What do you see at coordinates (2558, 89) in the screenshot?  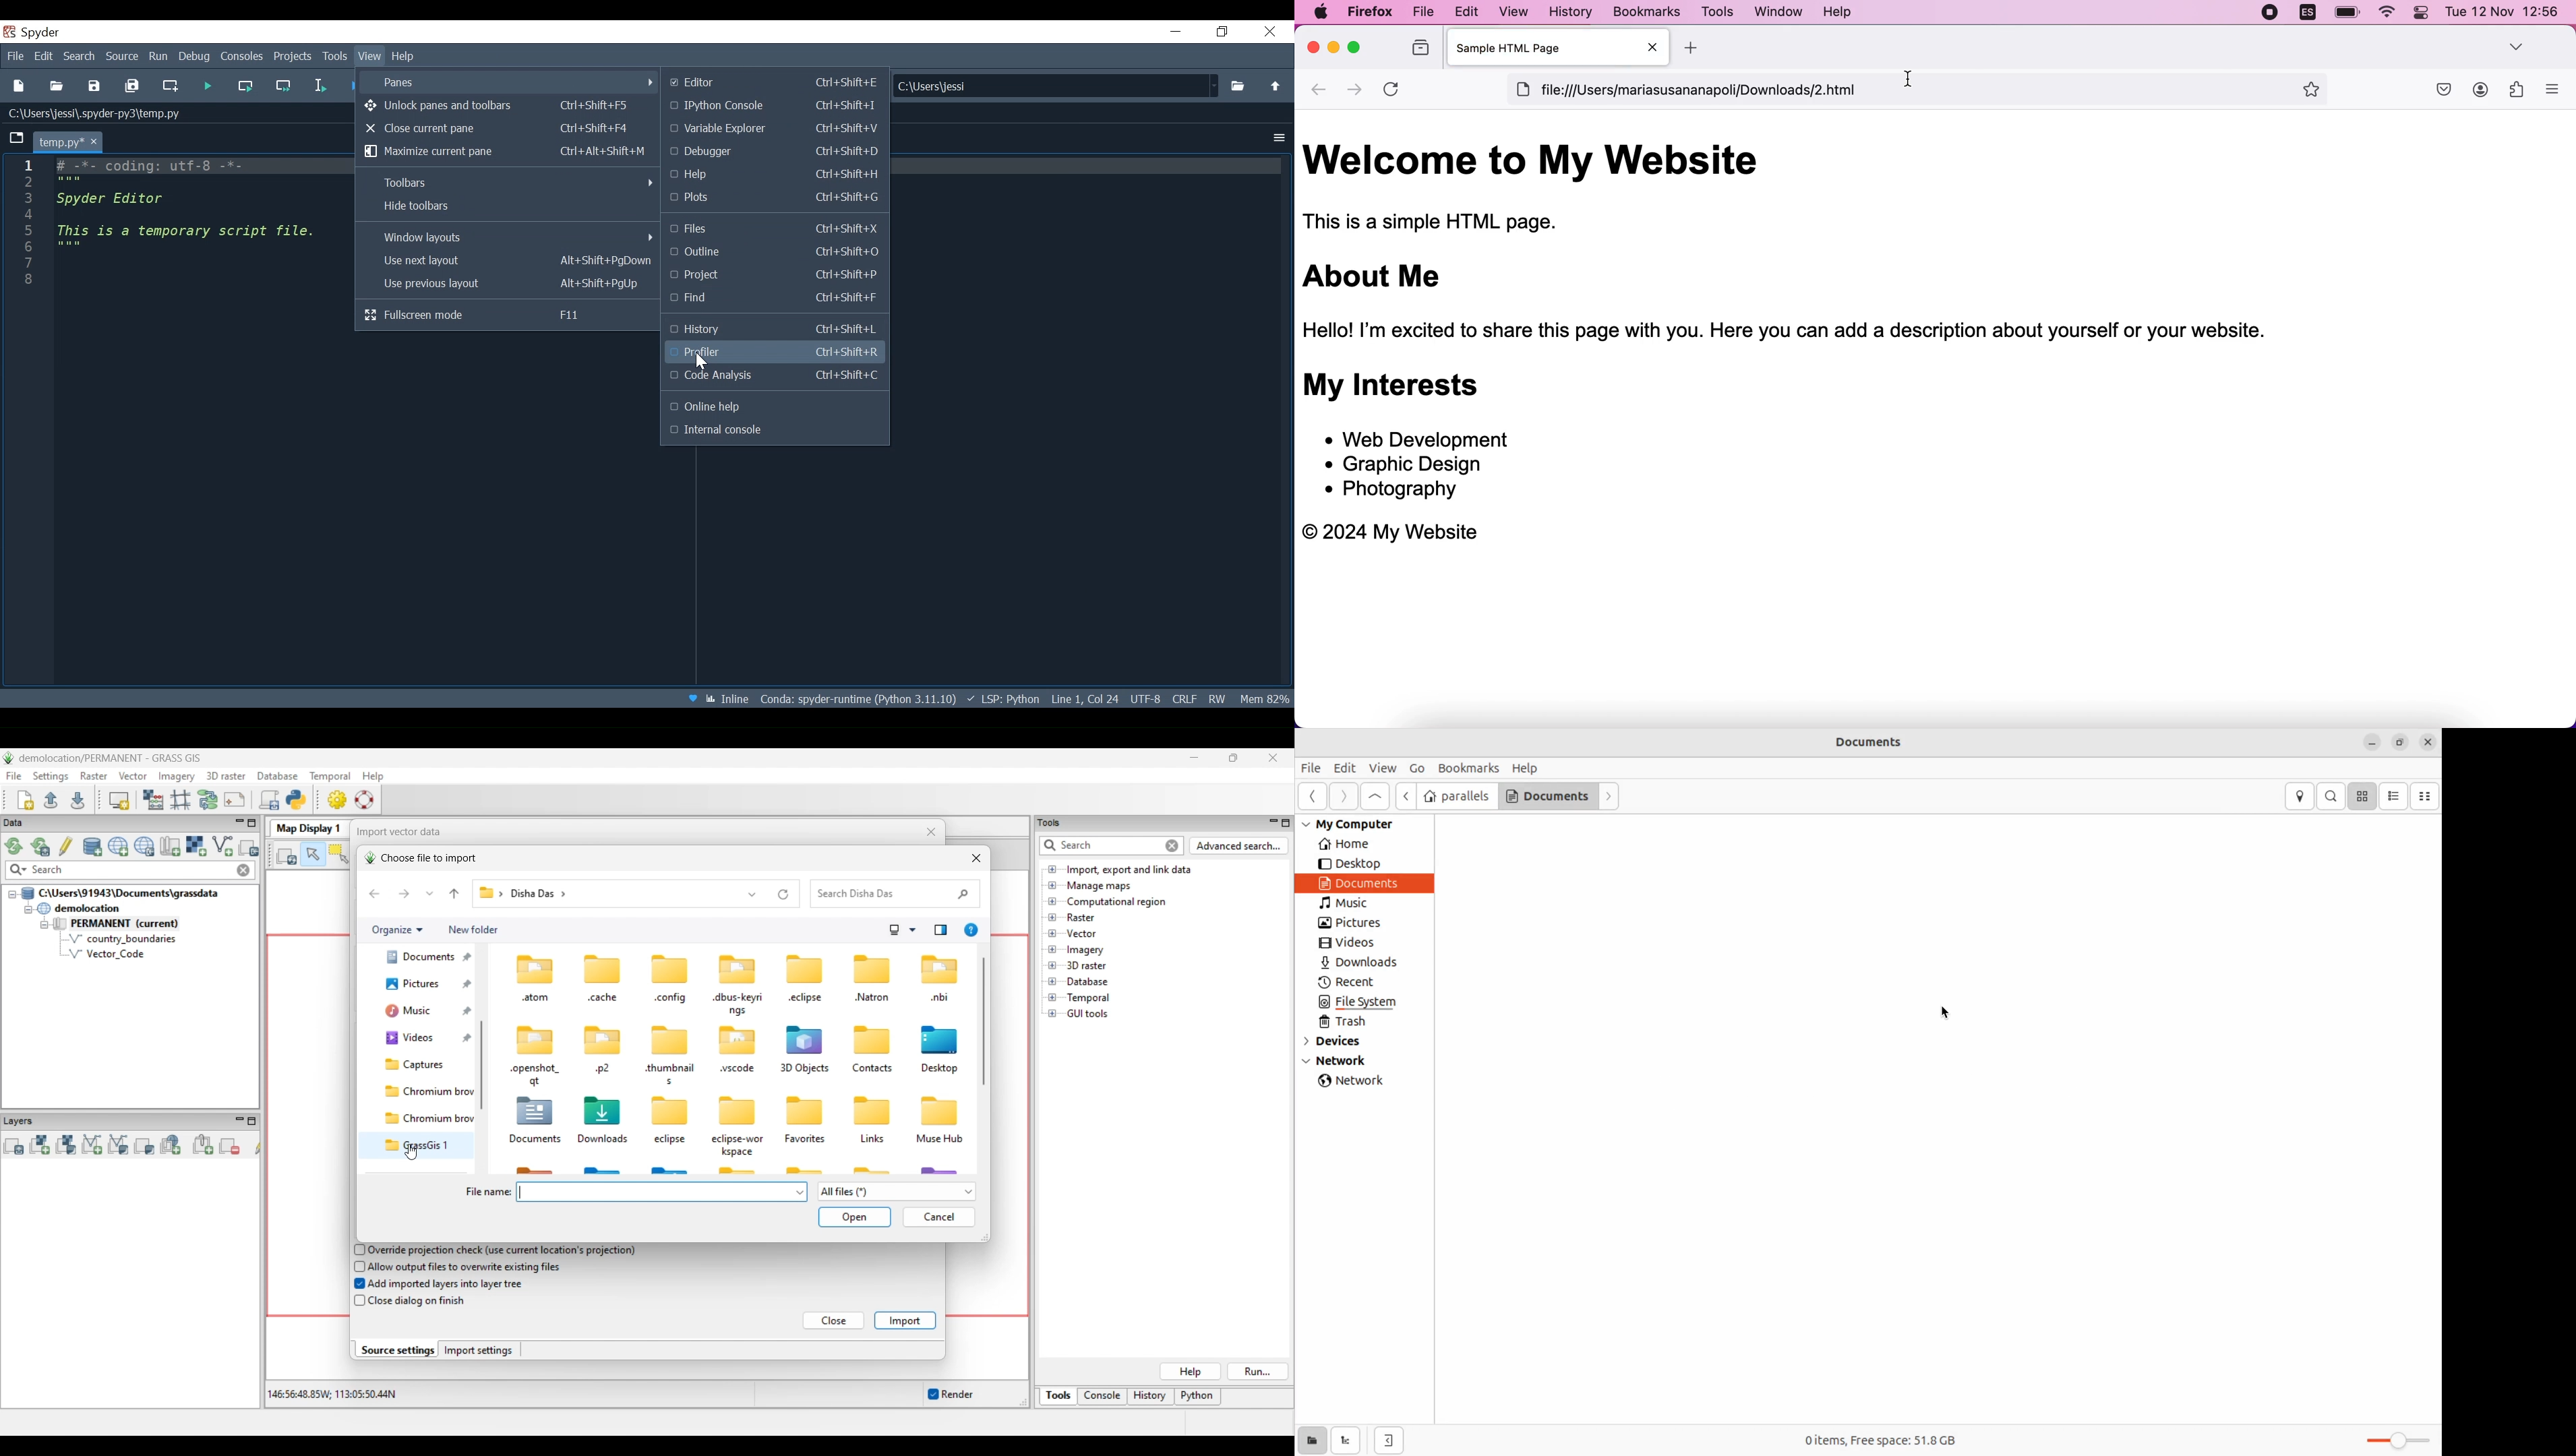 I see `open application` at bounding box center [2558, 89].